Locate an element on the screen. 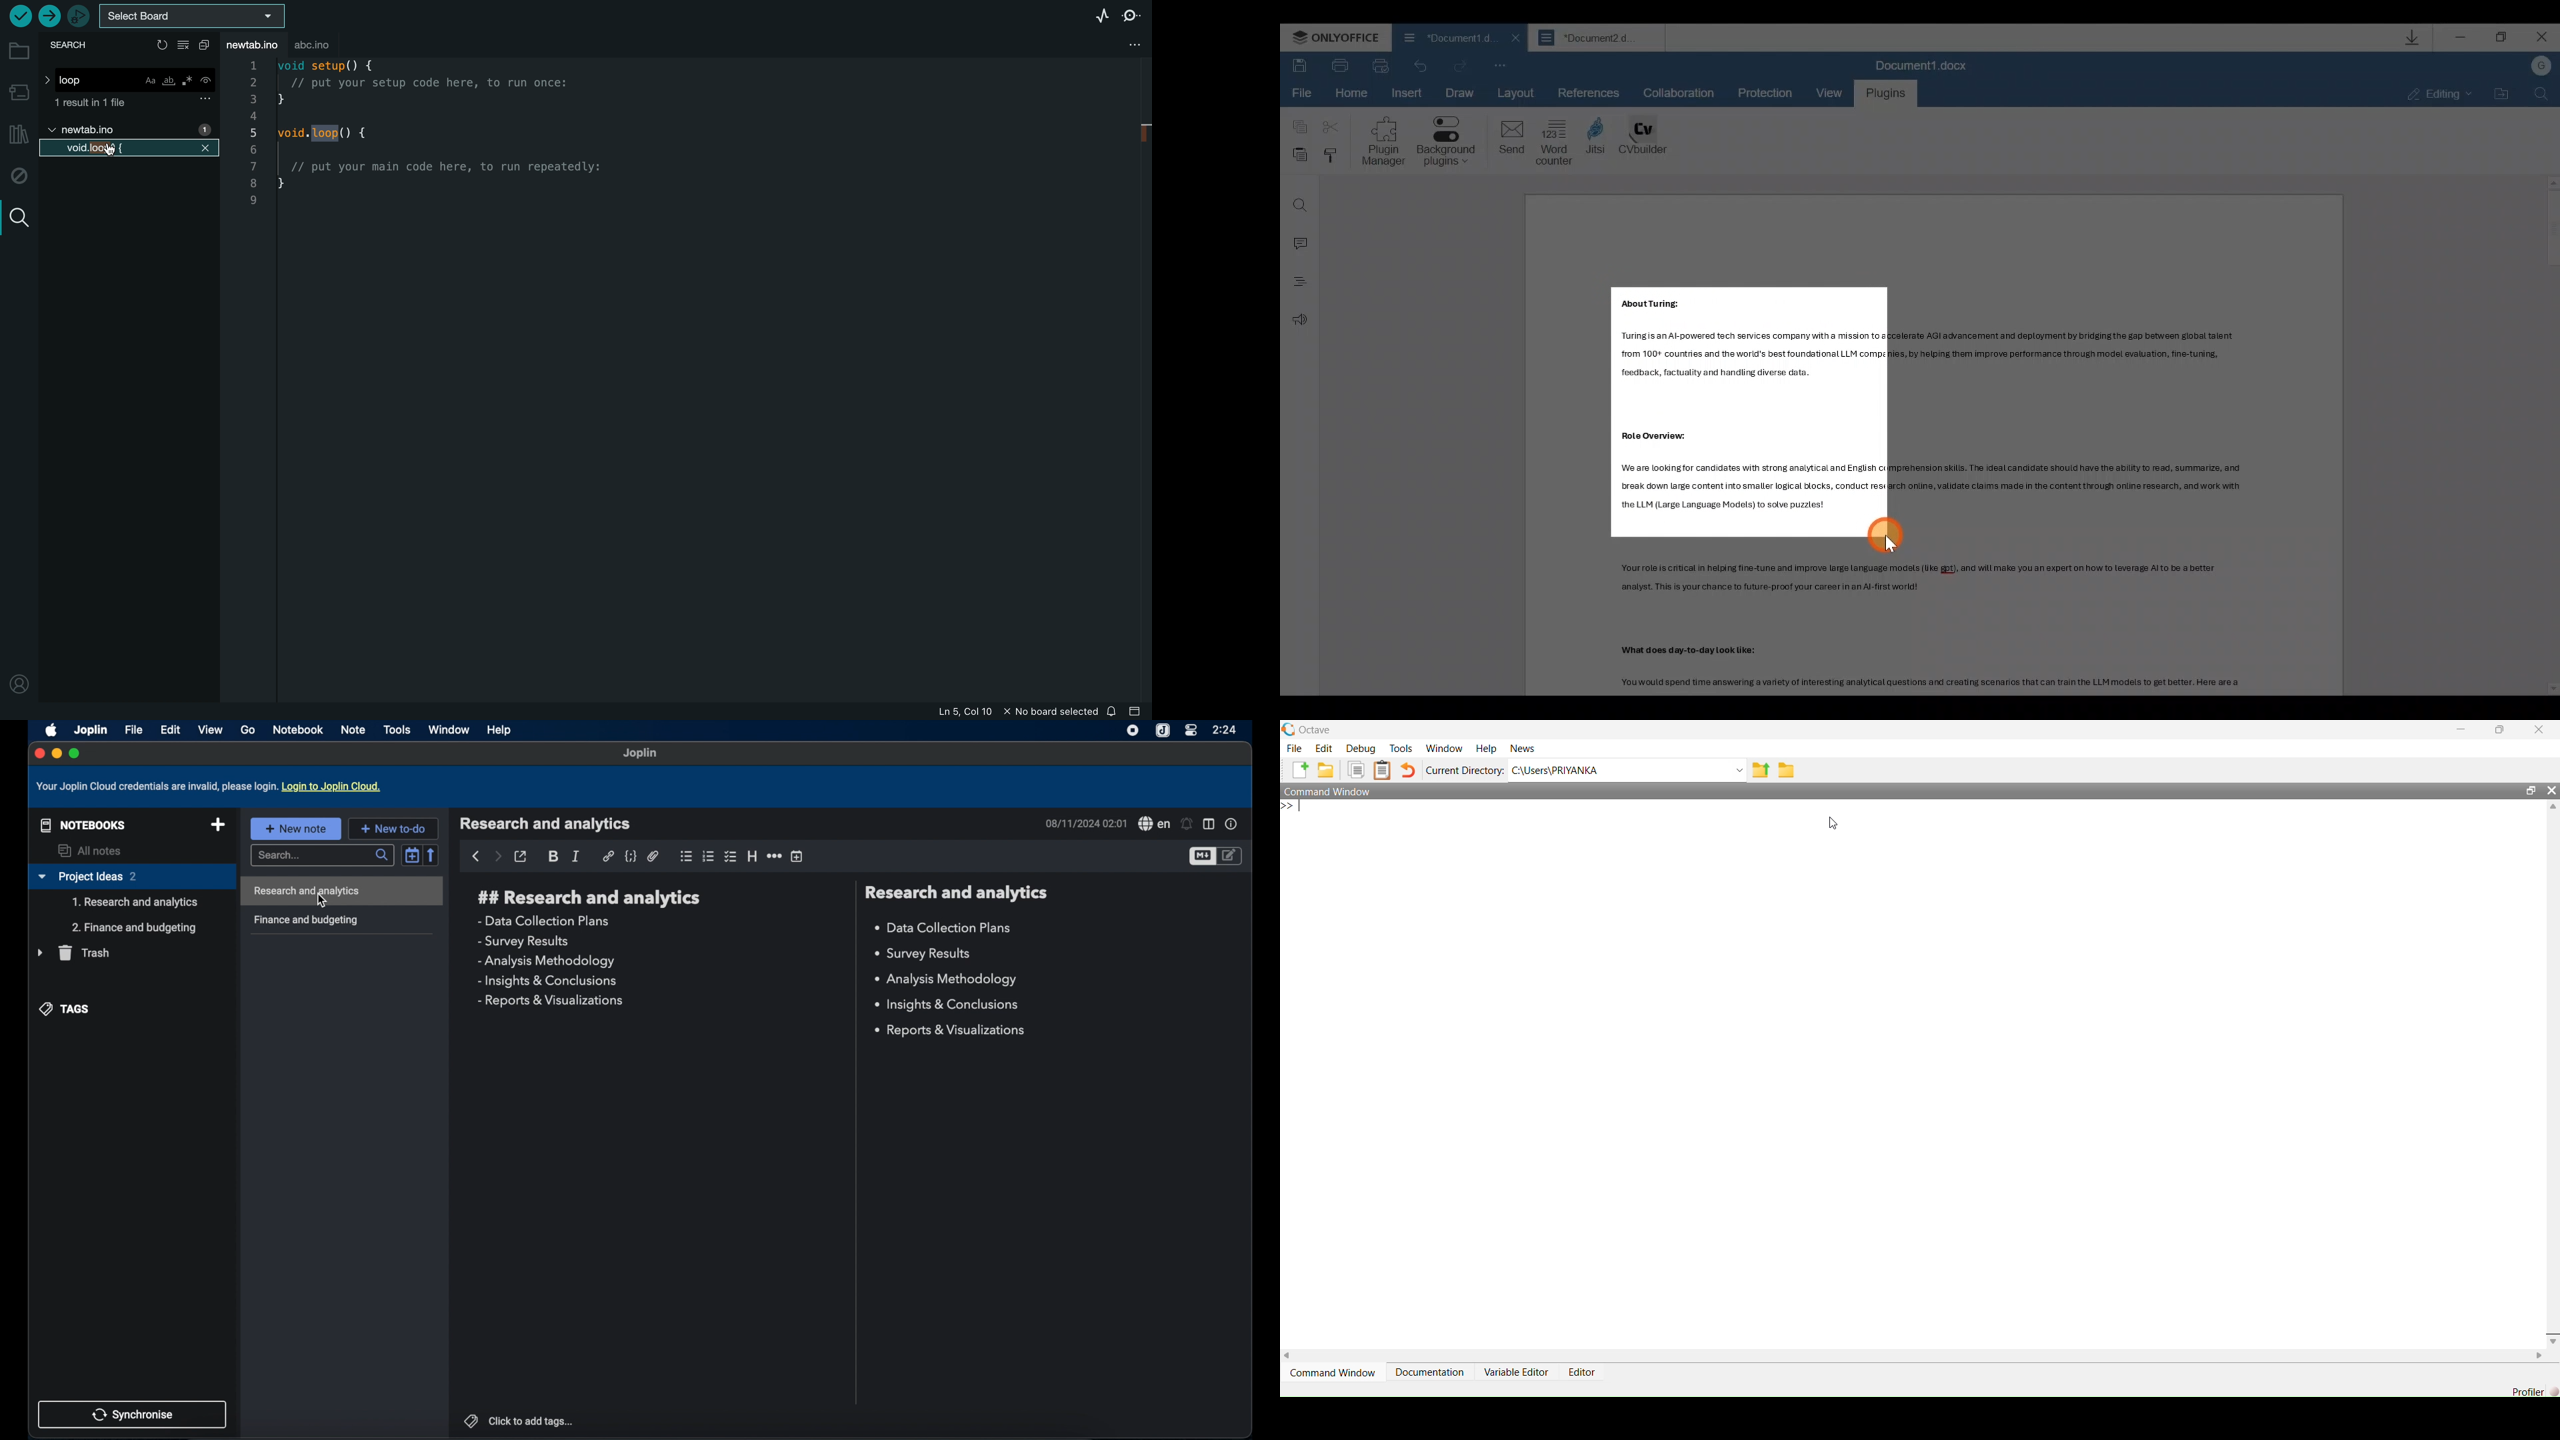 Image resolution: width=2576 pixels, height=1456 pixels. hyperlink is located at coordinates (608, 856).